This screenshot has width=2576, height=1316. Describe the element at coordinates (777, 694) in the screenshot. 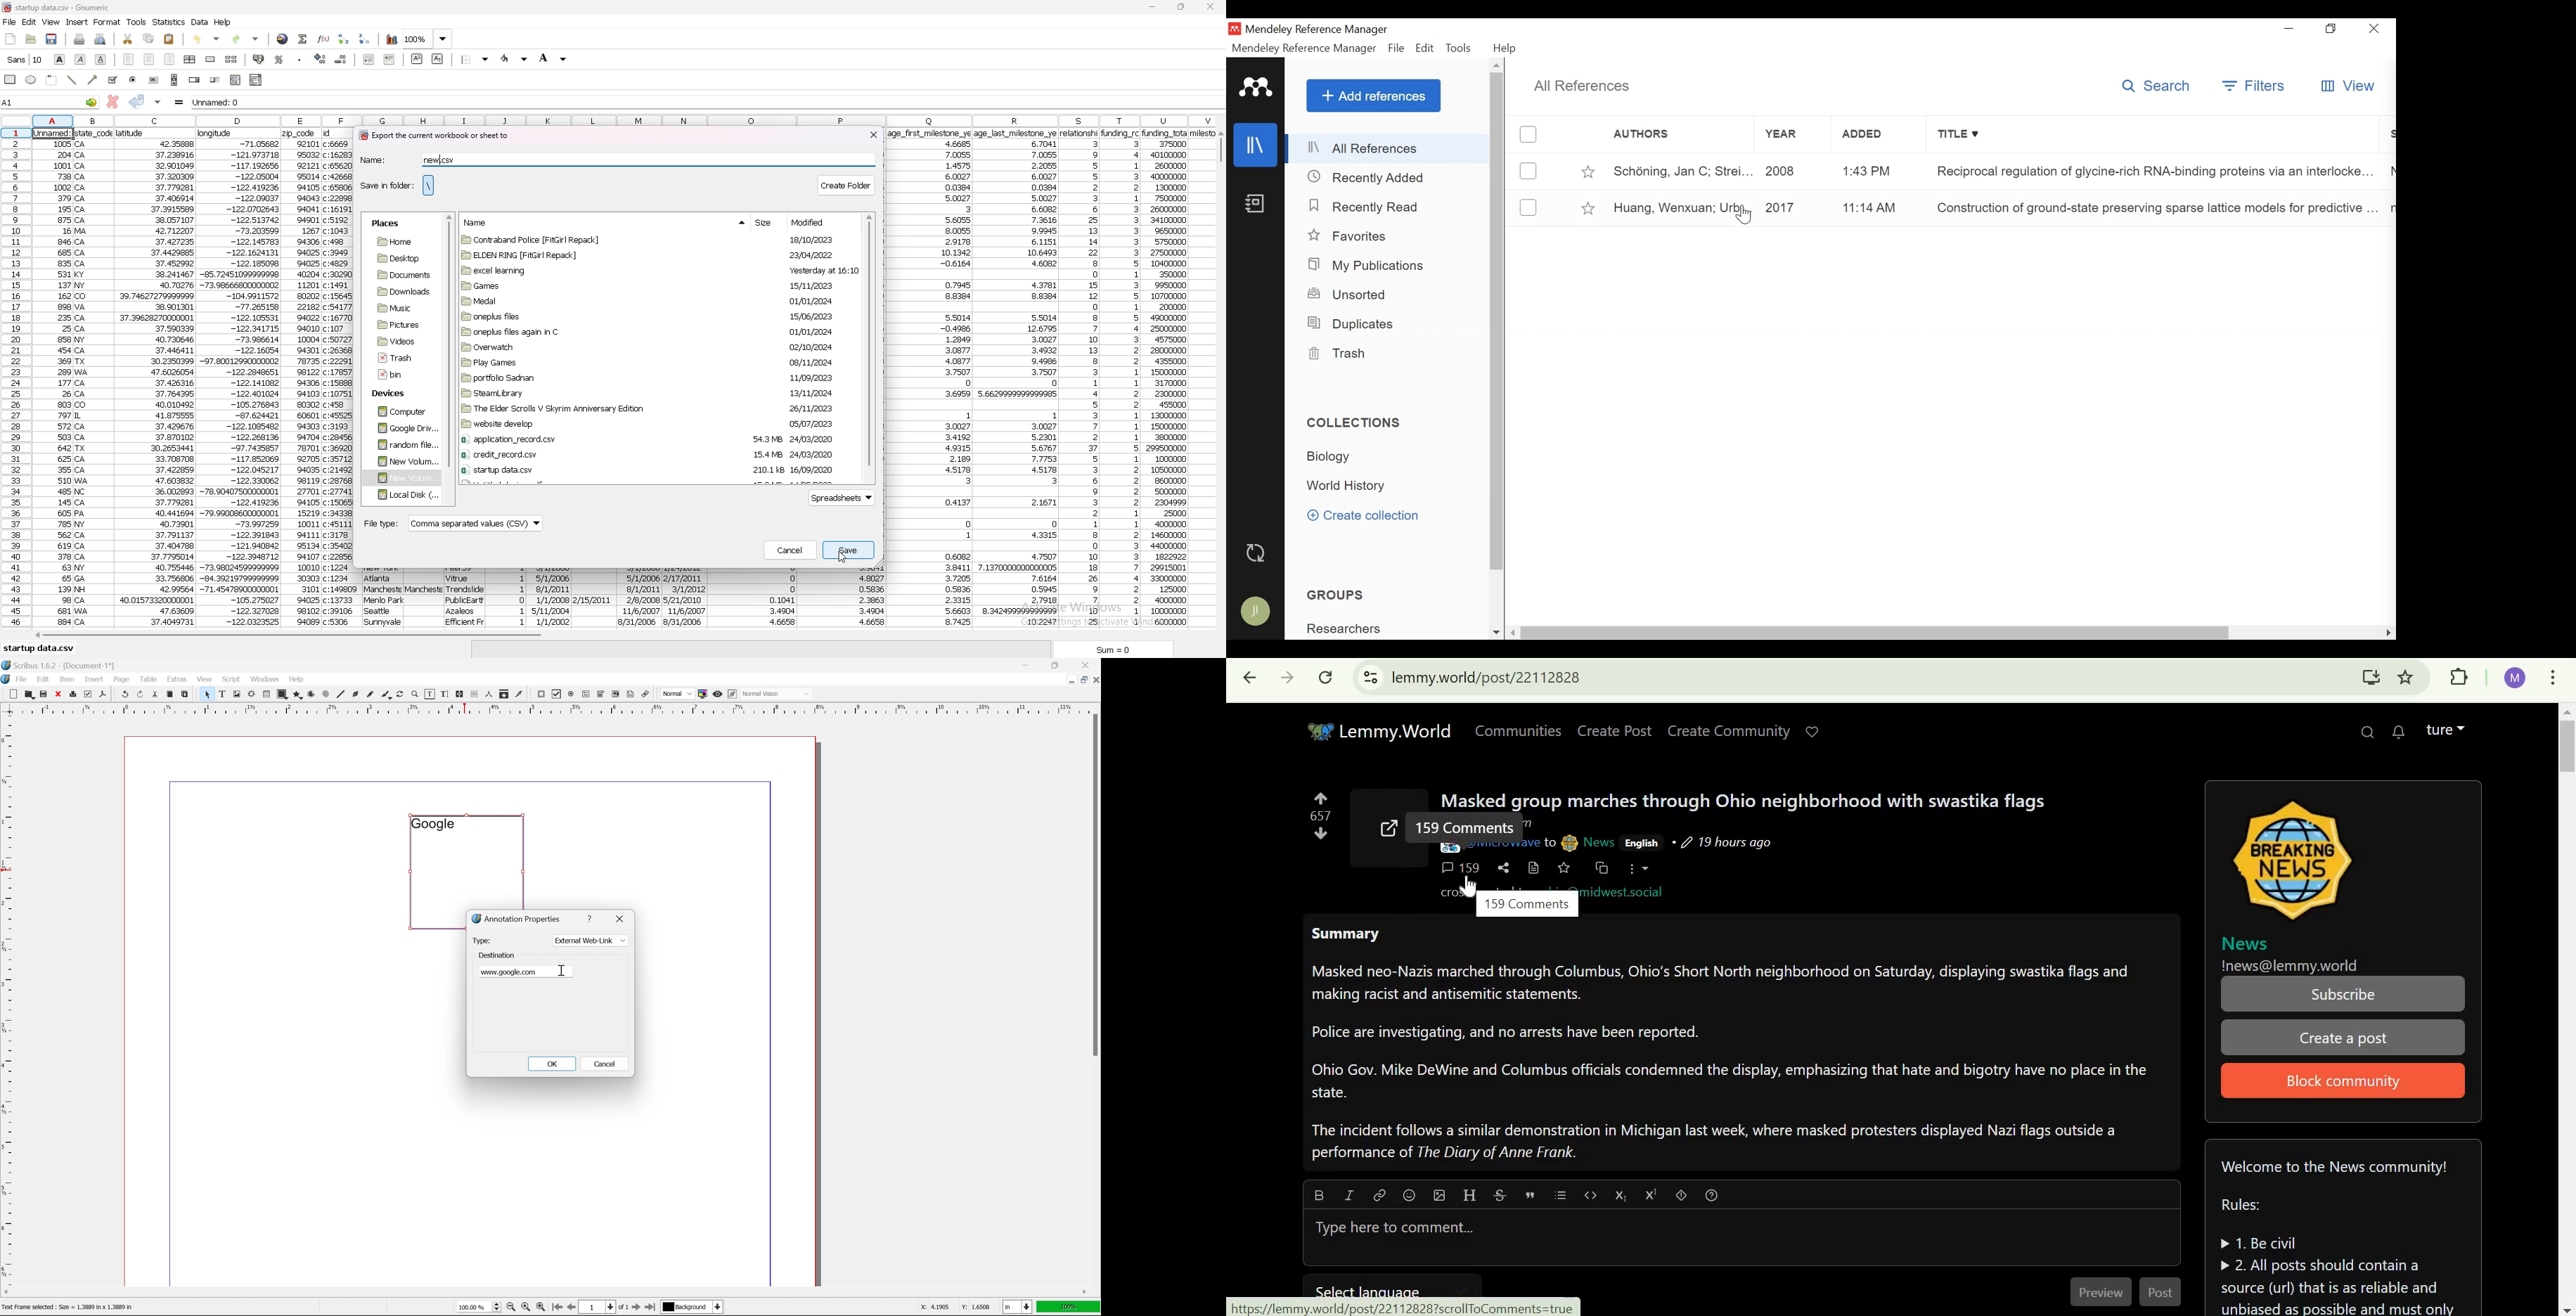

I see `normal vision` at that location.